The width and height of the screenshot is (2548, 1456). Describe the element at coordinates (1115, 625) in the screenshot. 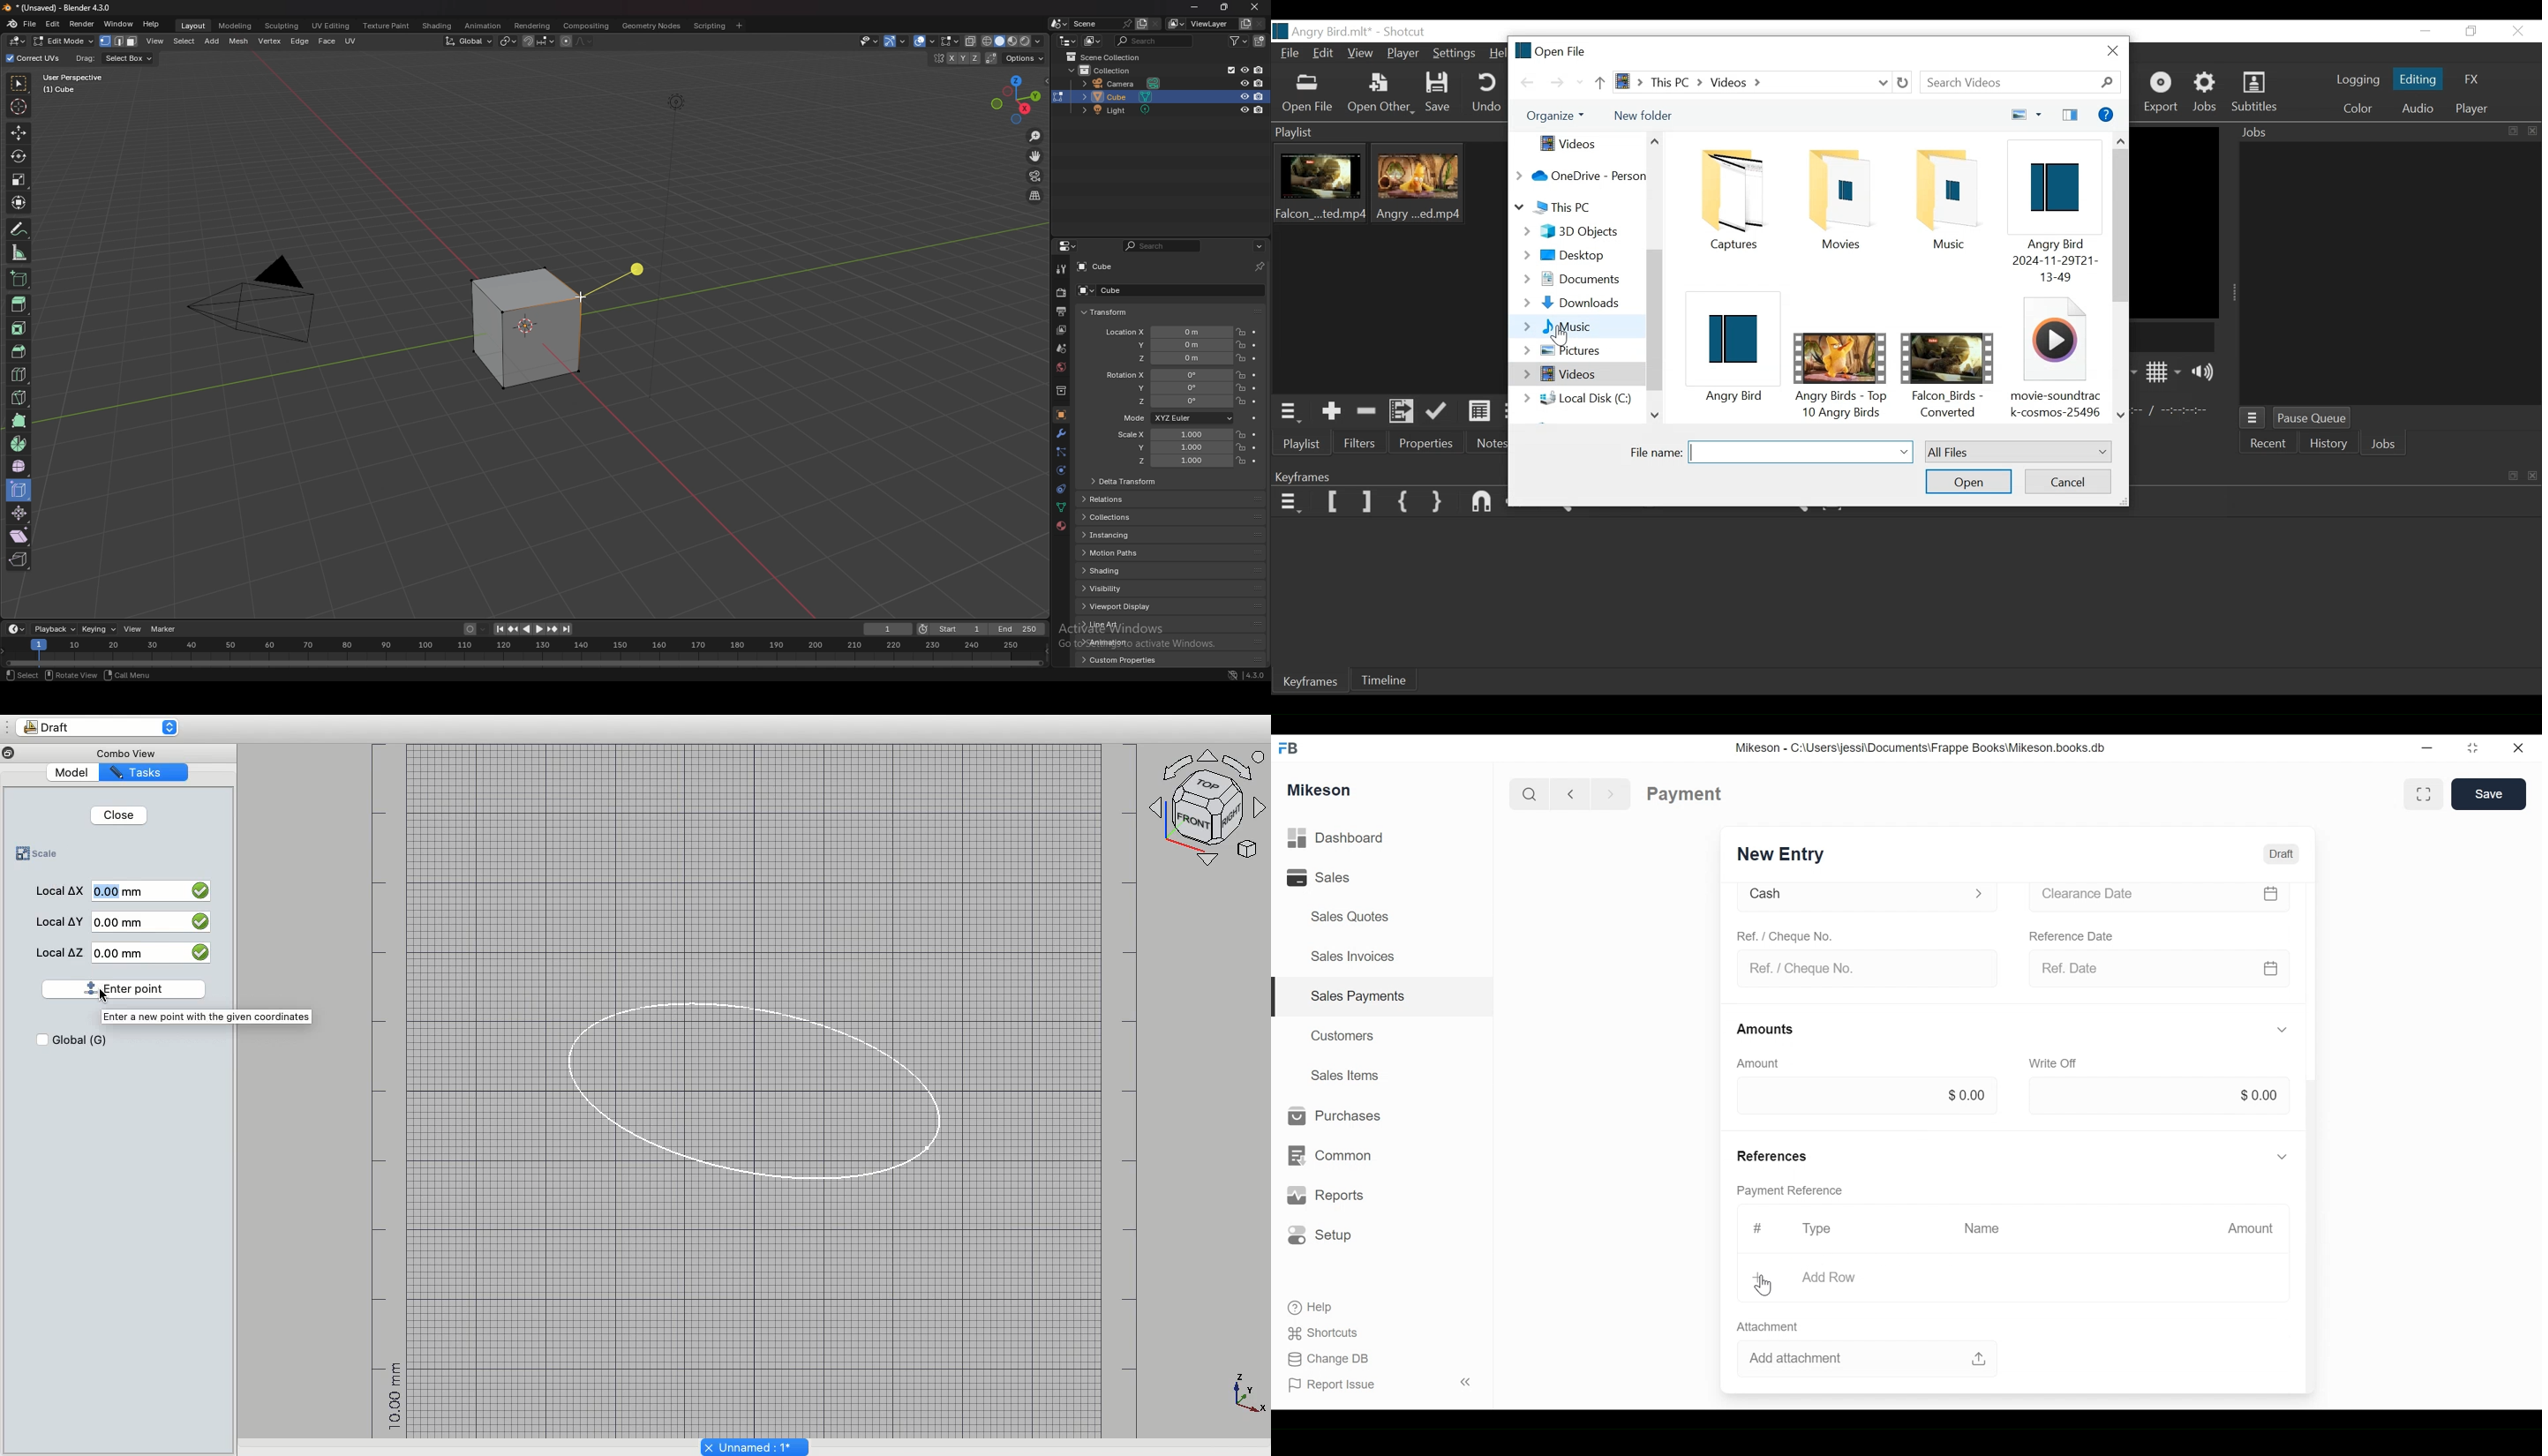

I see `line art` at that location.